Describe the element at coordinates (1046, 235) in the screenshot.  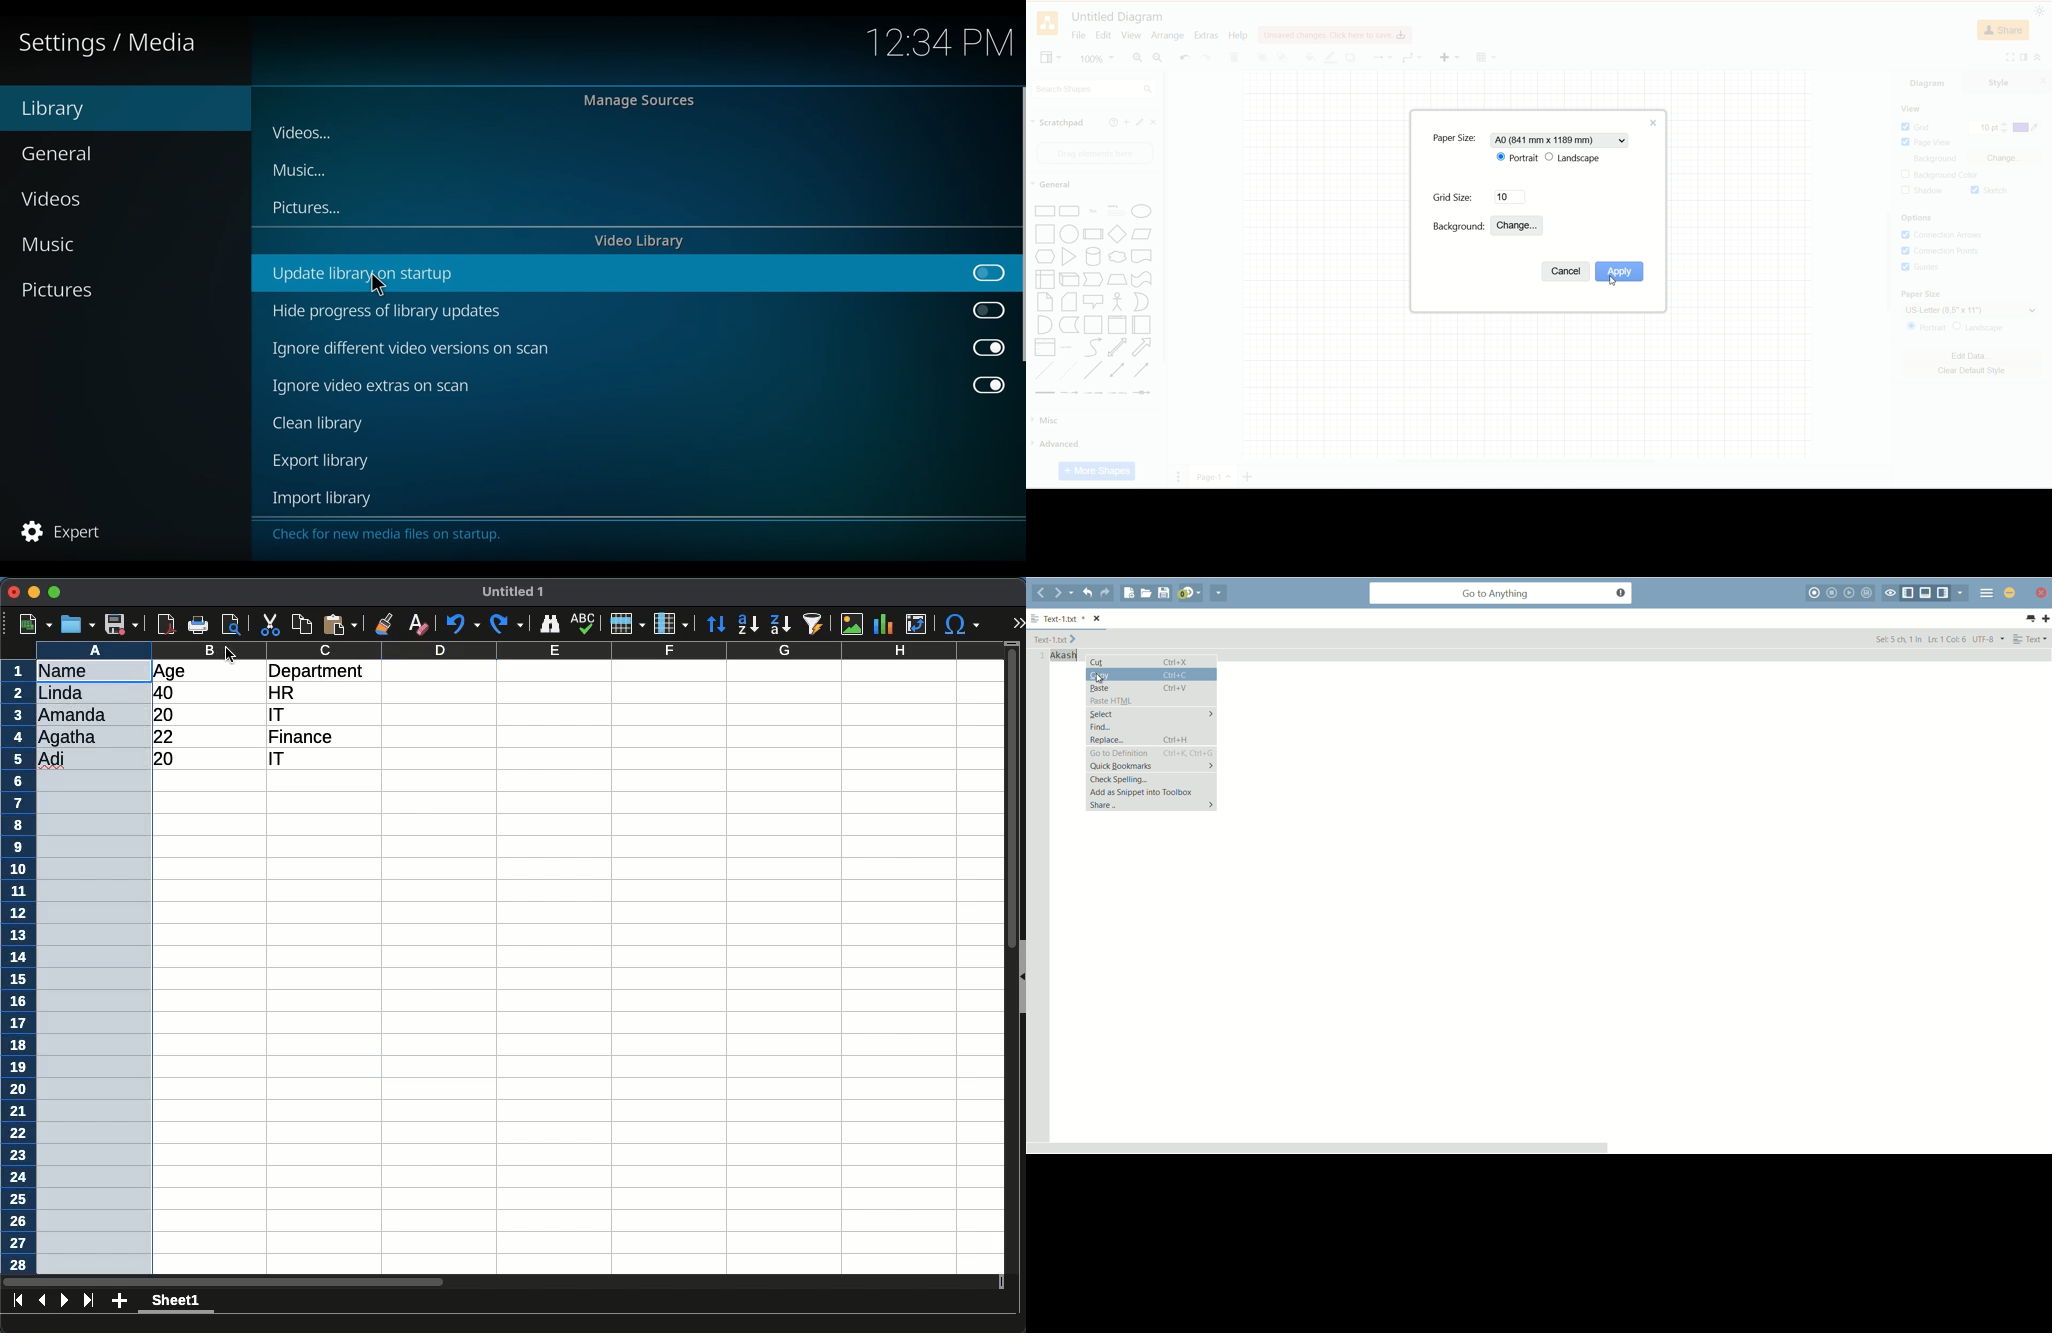
I see `Square` at that location.